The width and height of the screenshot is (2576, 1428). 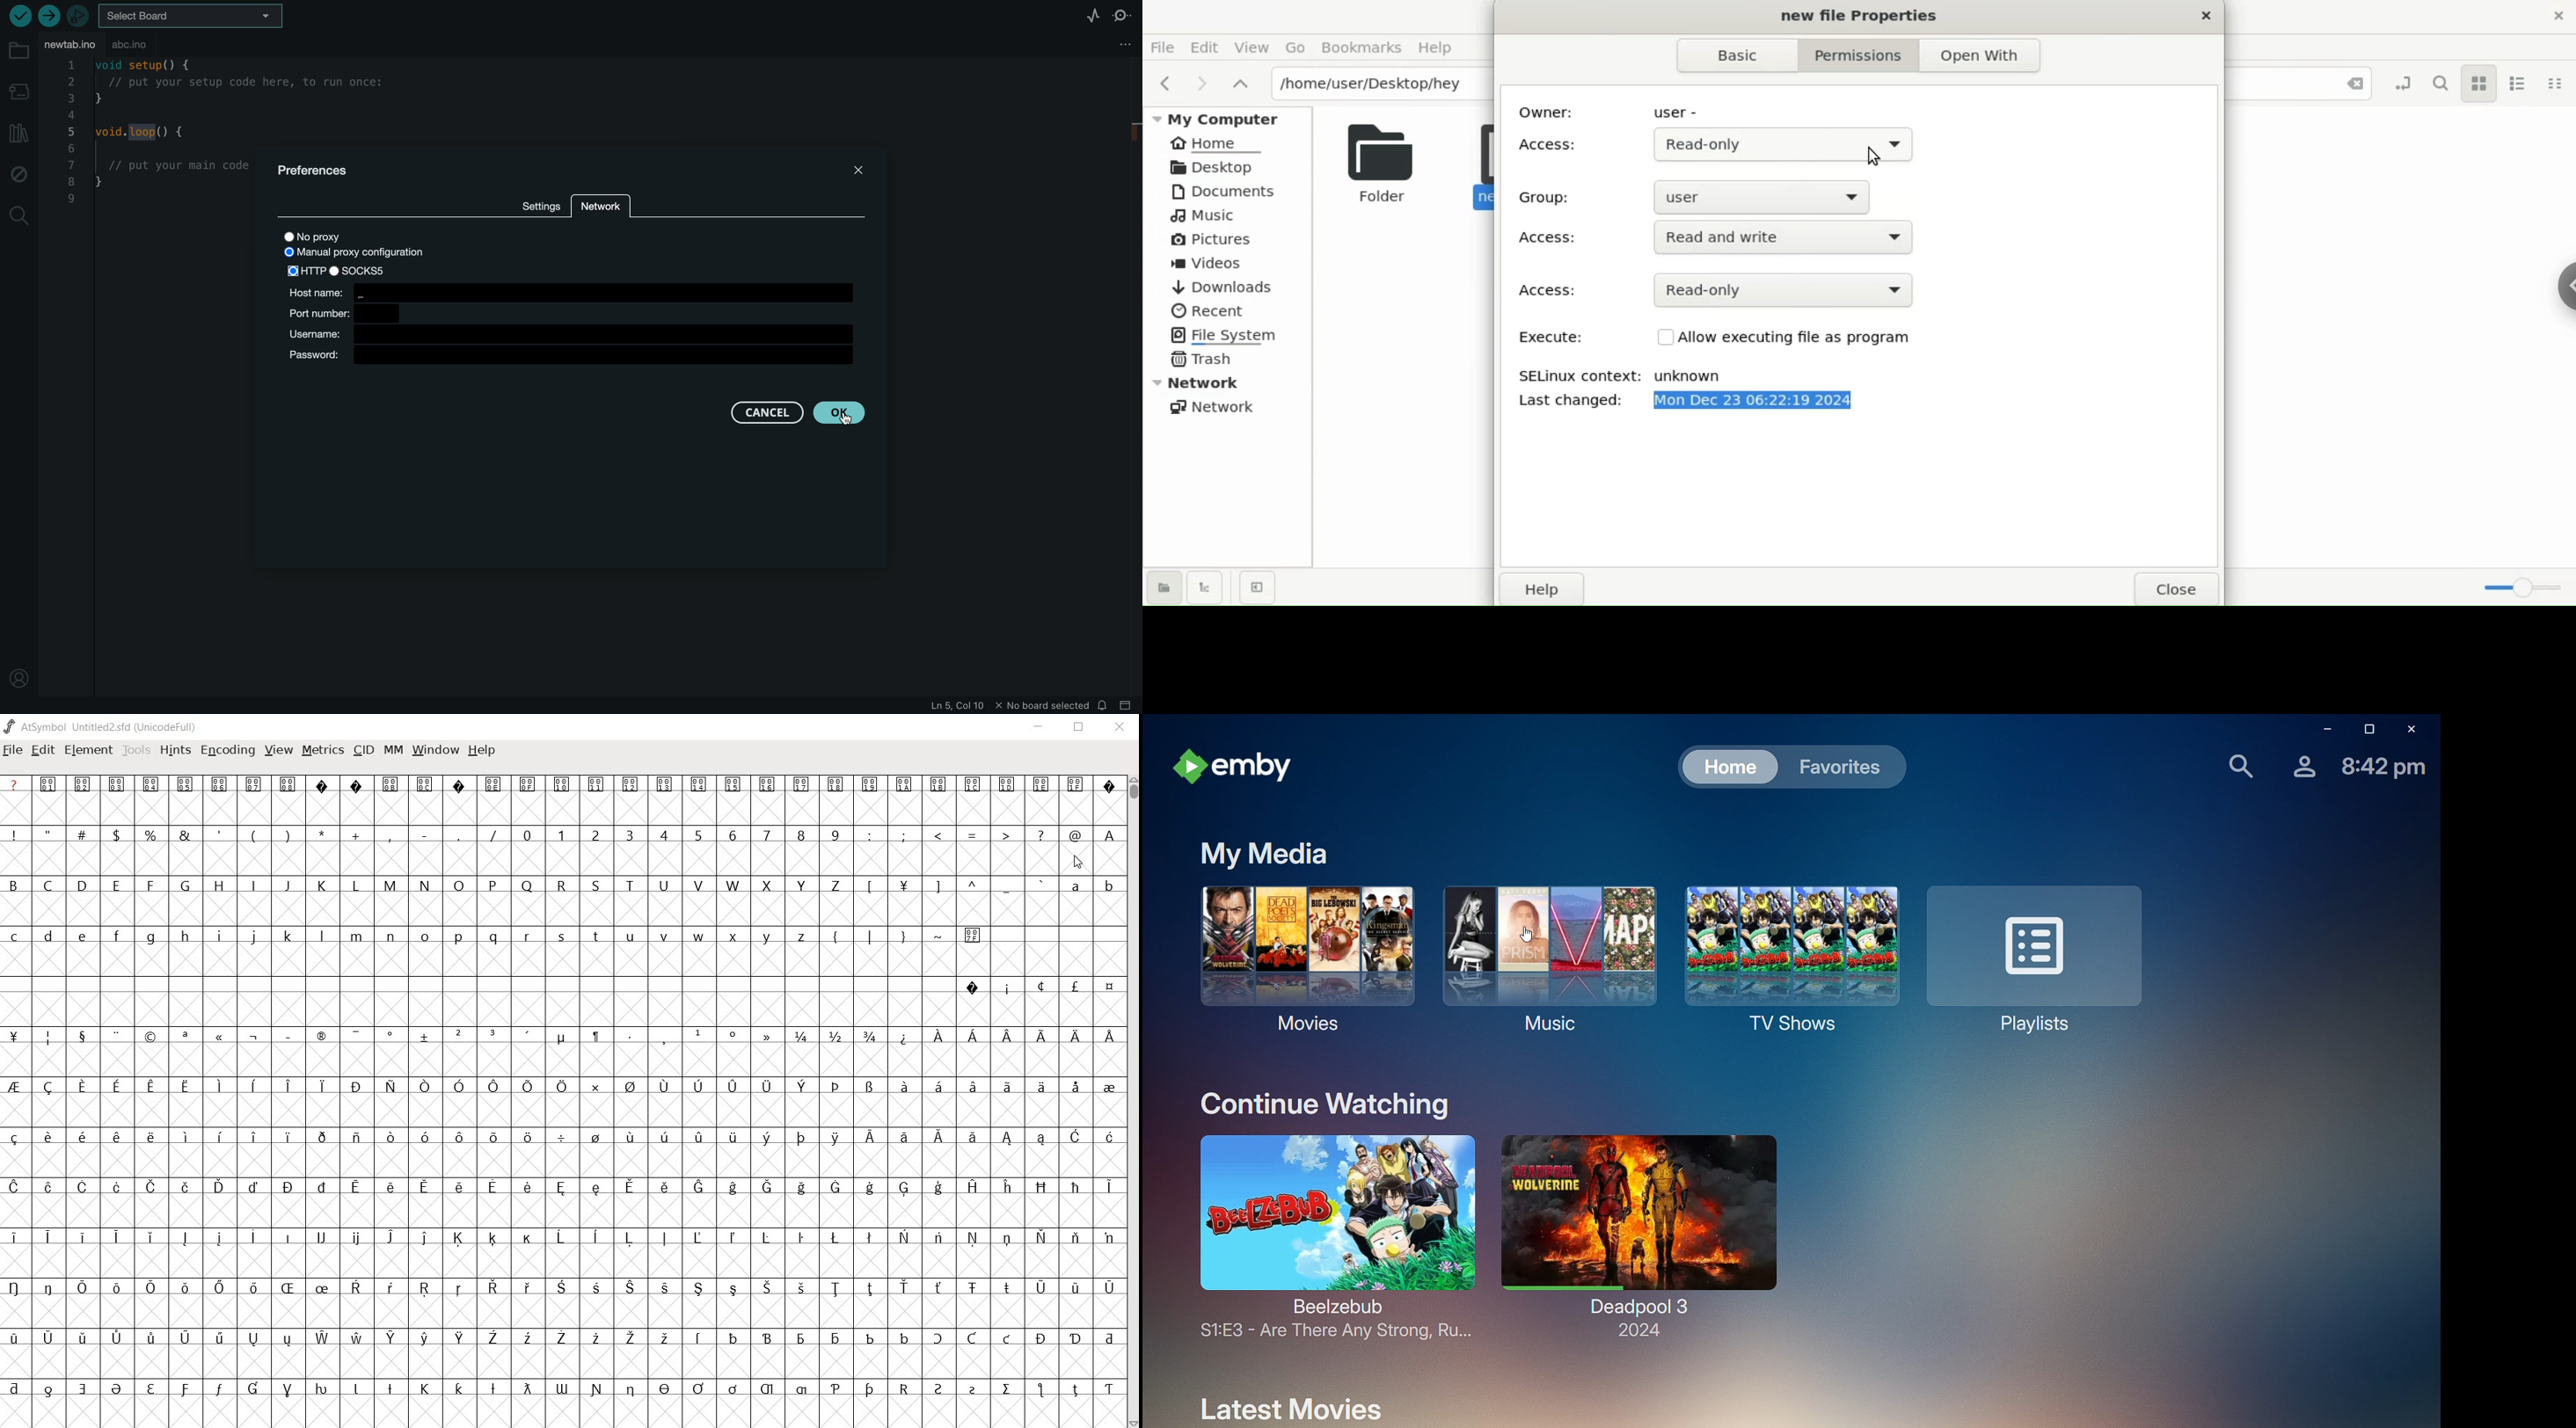 I want to click on EDIT, so click(x=43, y=750).